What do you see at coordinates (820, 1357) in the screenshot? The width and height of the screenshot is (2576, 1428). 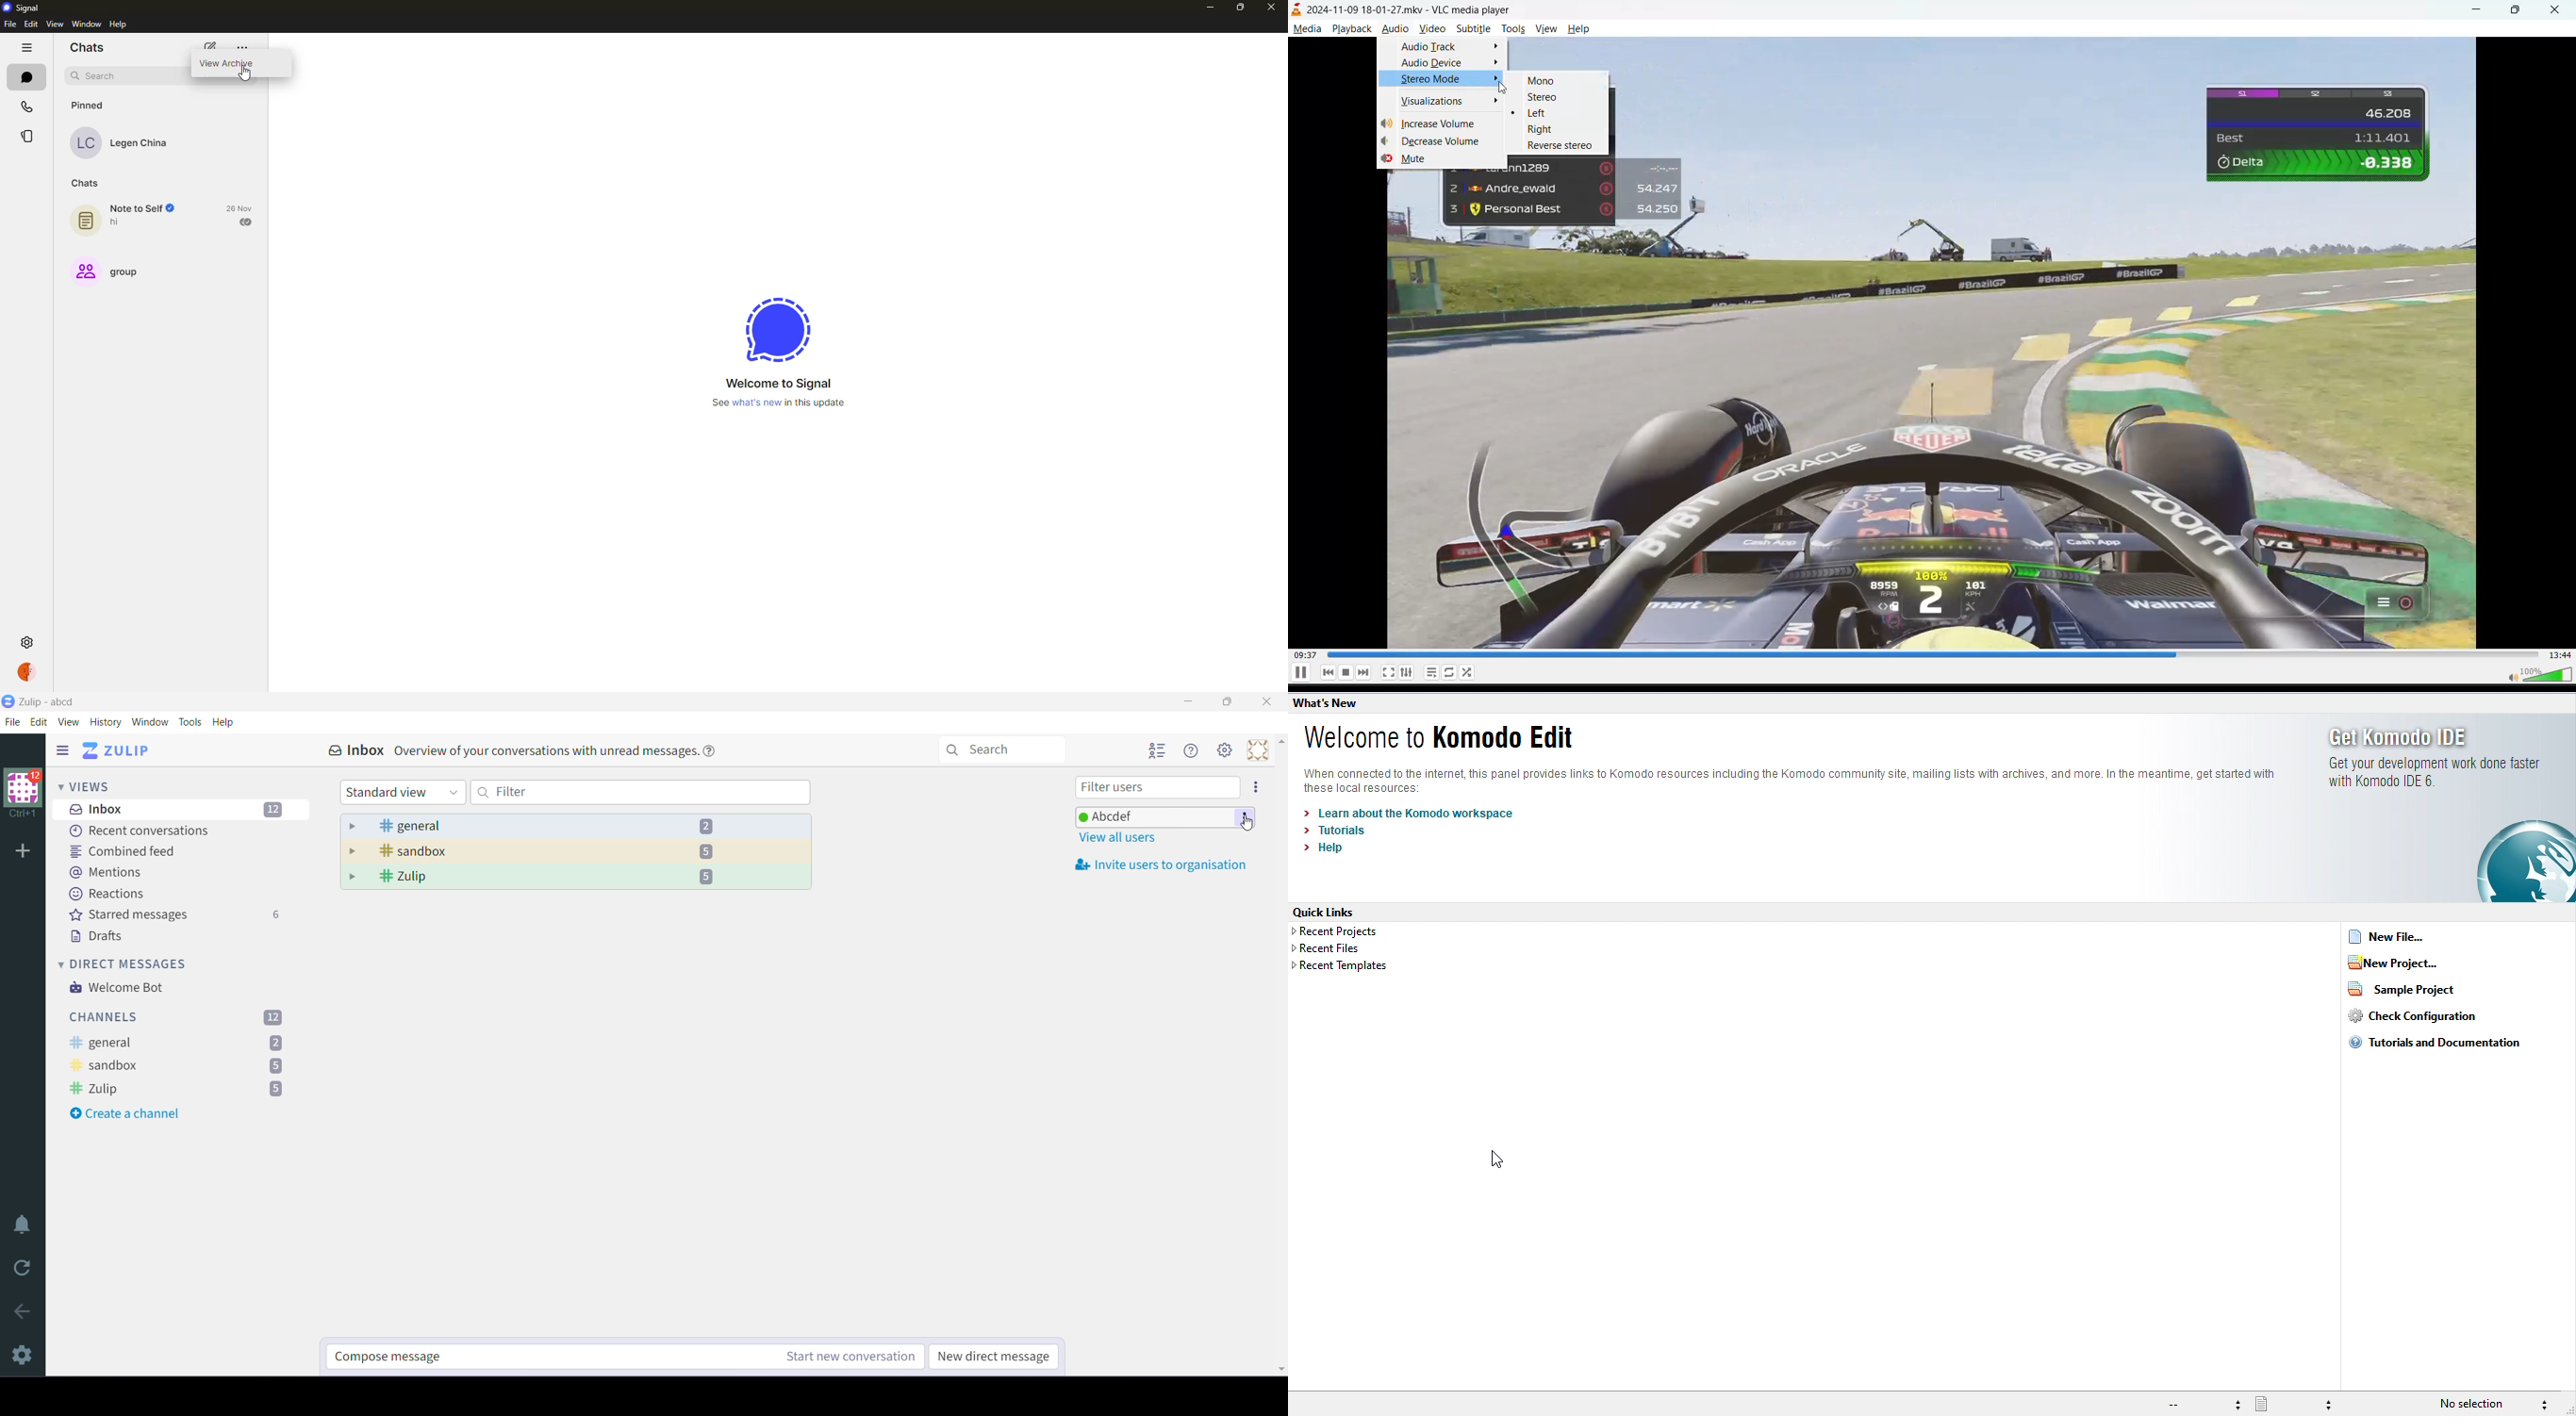 I see `Start new conversation` at bounding box center [820, 1357].